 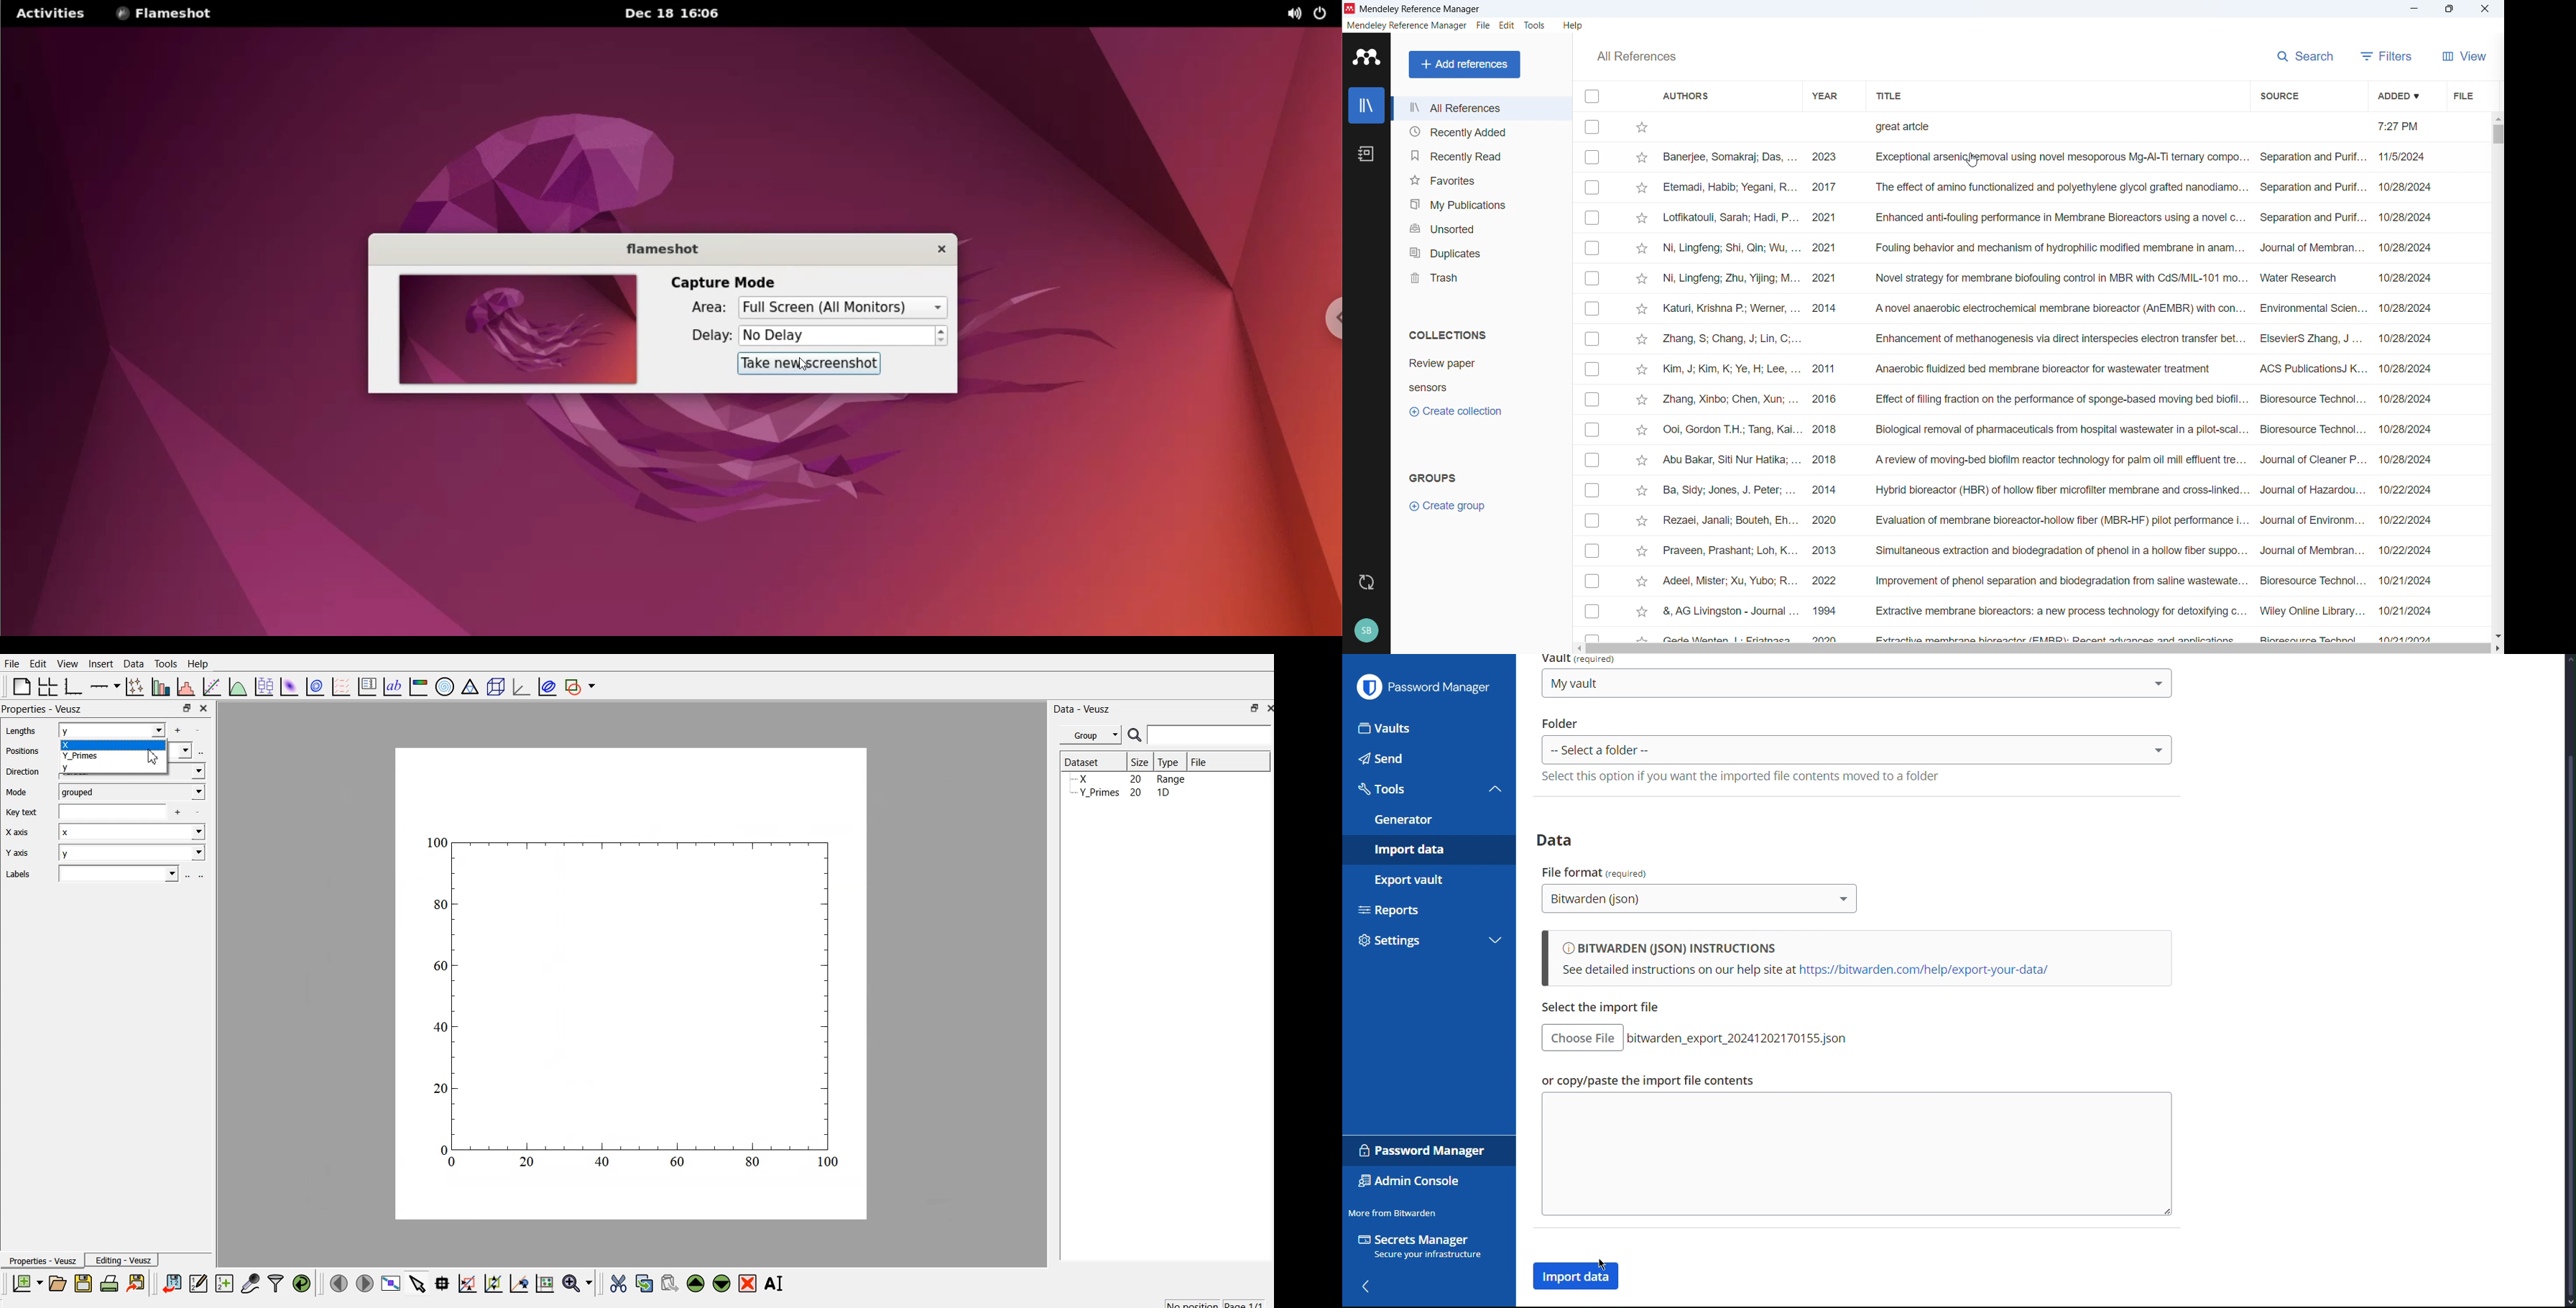 I want to click on blank page, so click(x=18, y=686).